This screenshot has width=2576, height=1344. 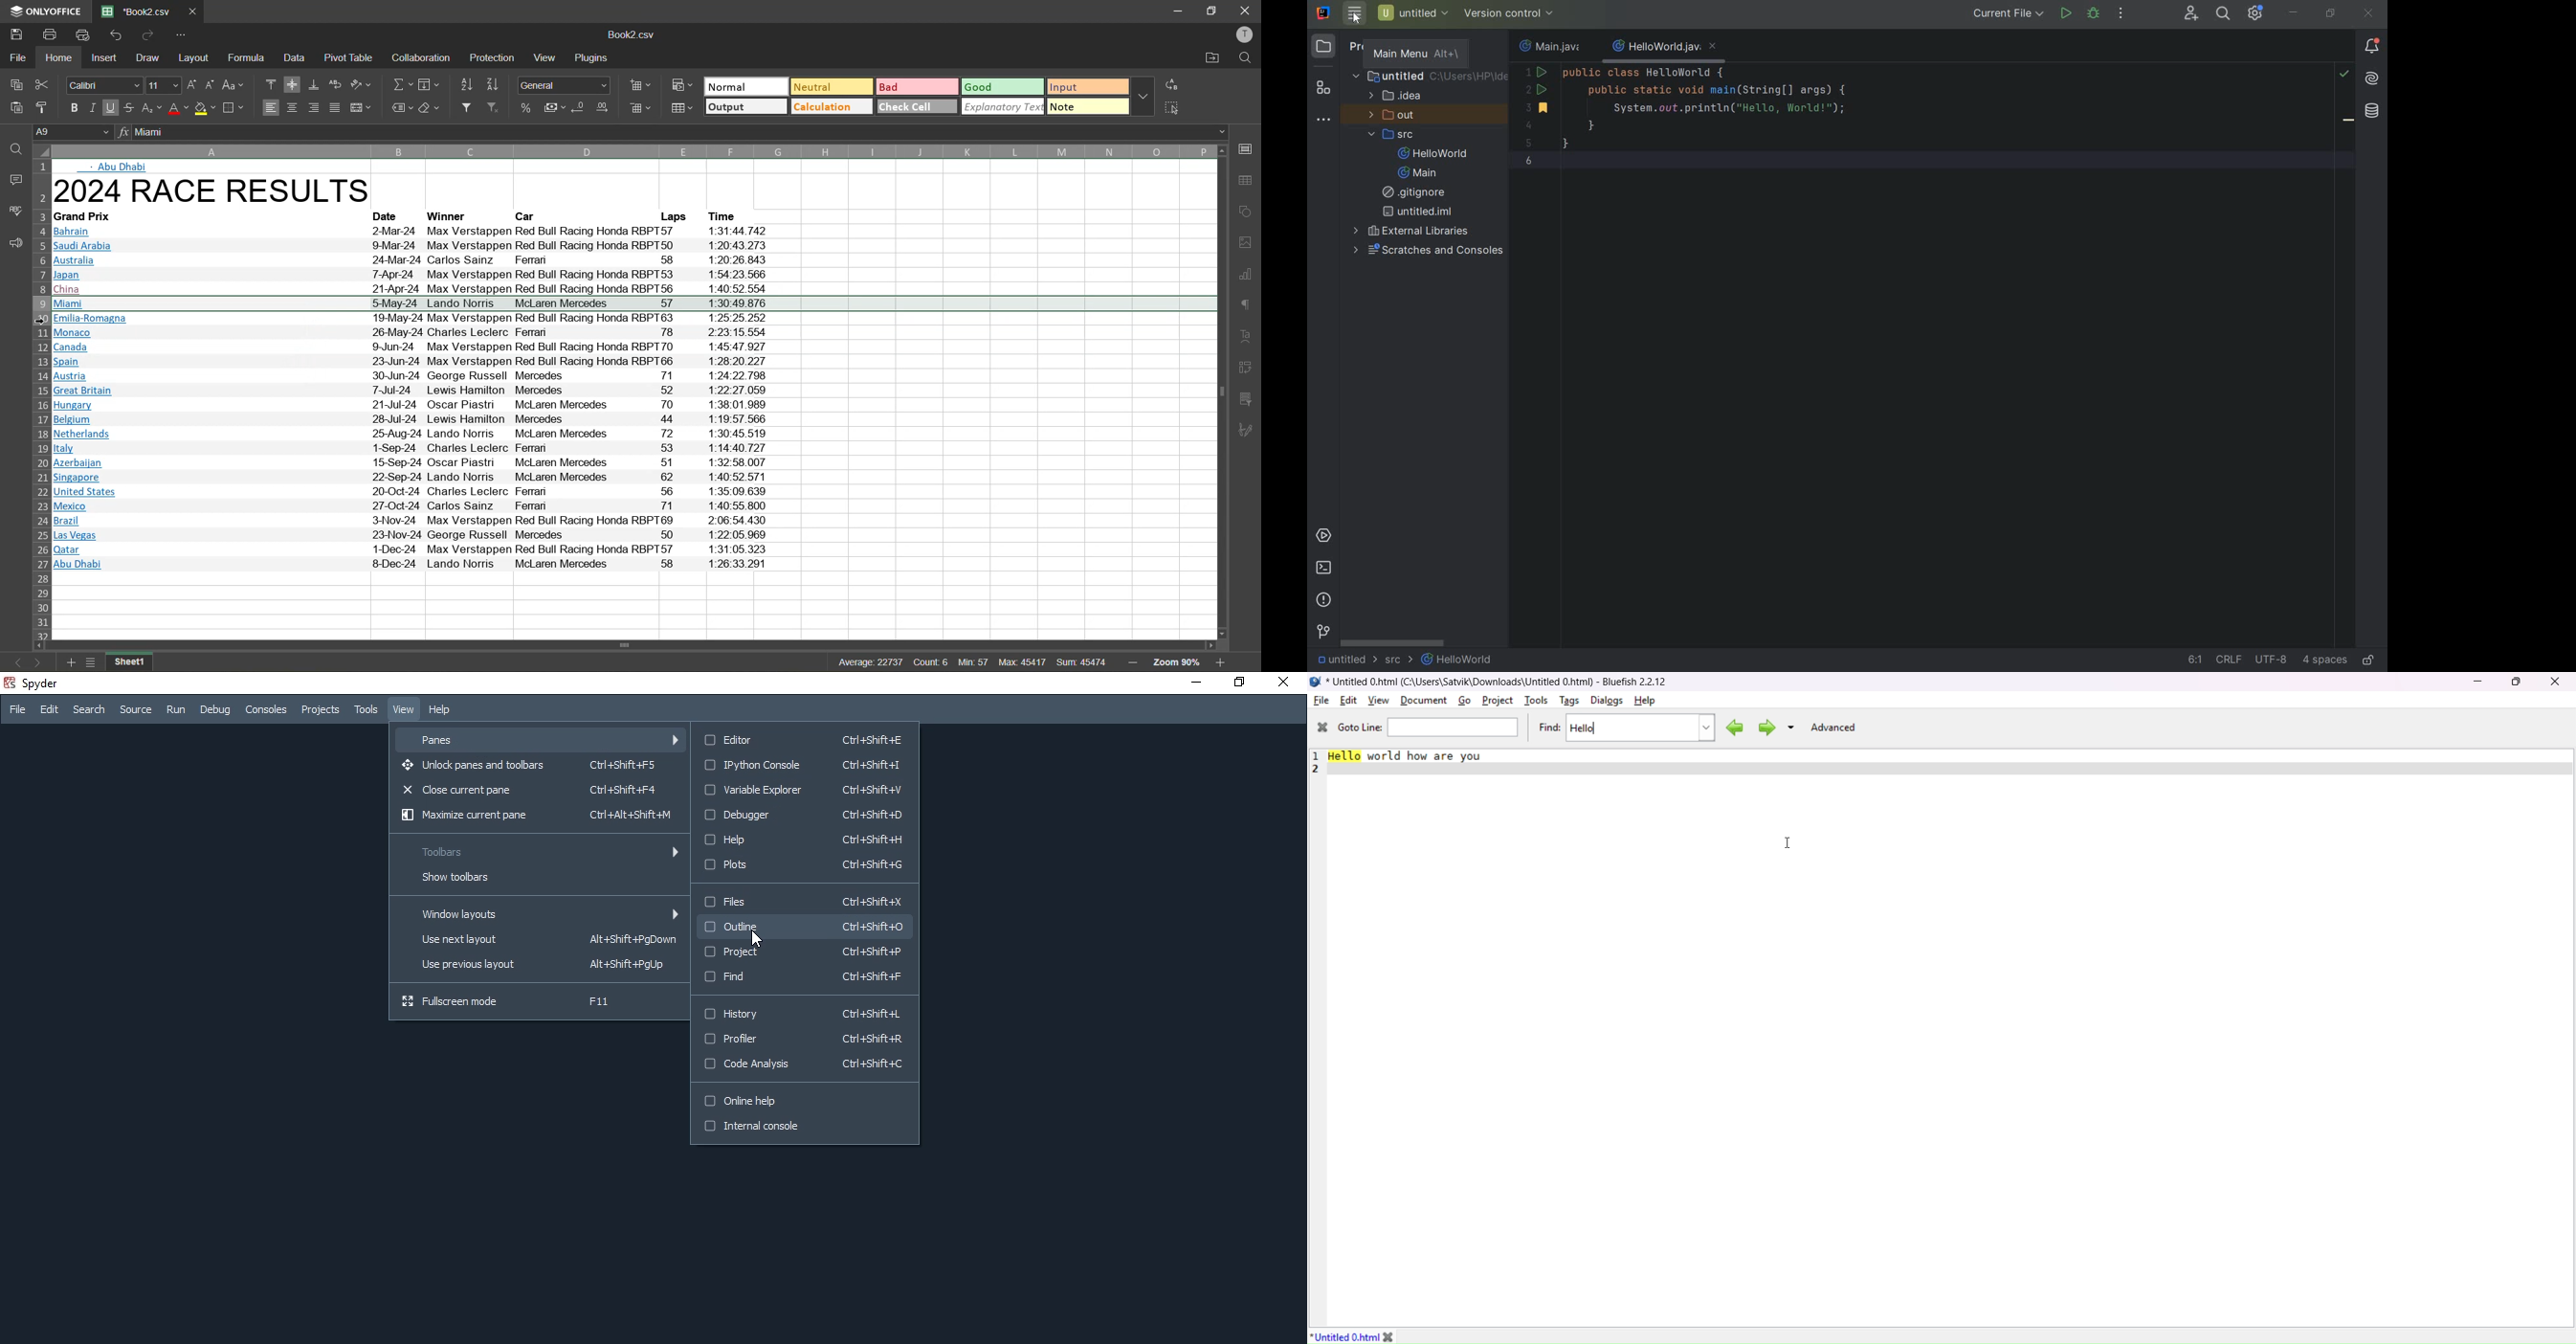 I want to click on redo, so click(x=149, y=37).